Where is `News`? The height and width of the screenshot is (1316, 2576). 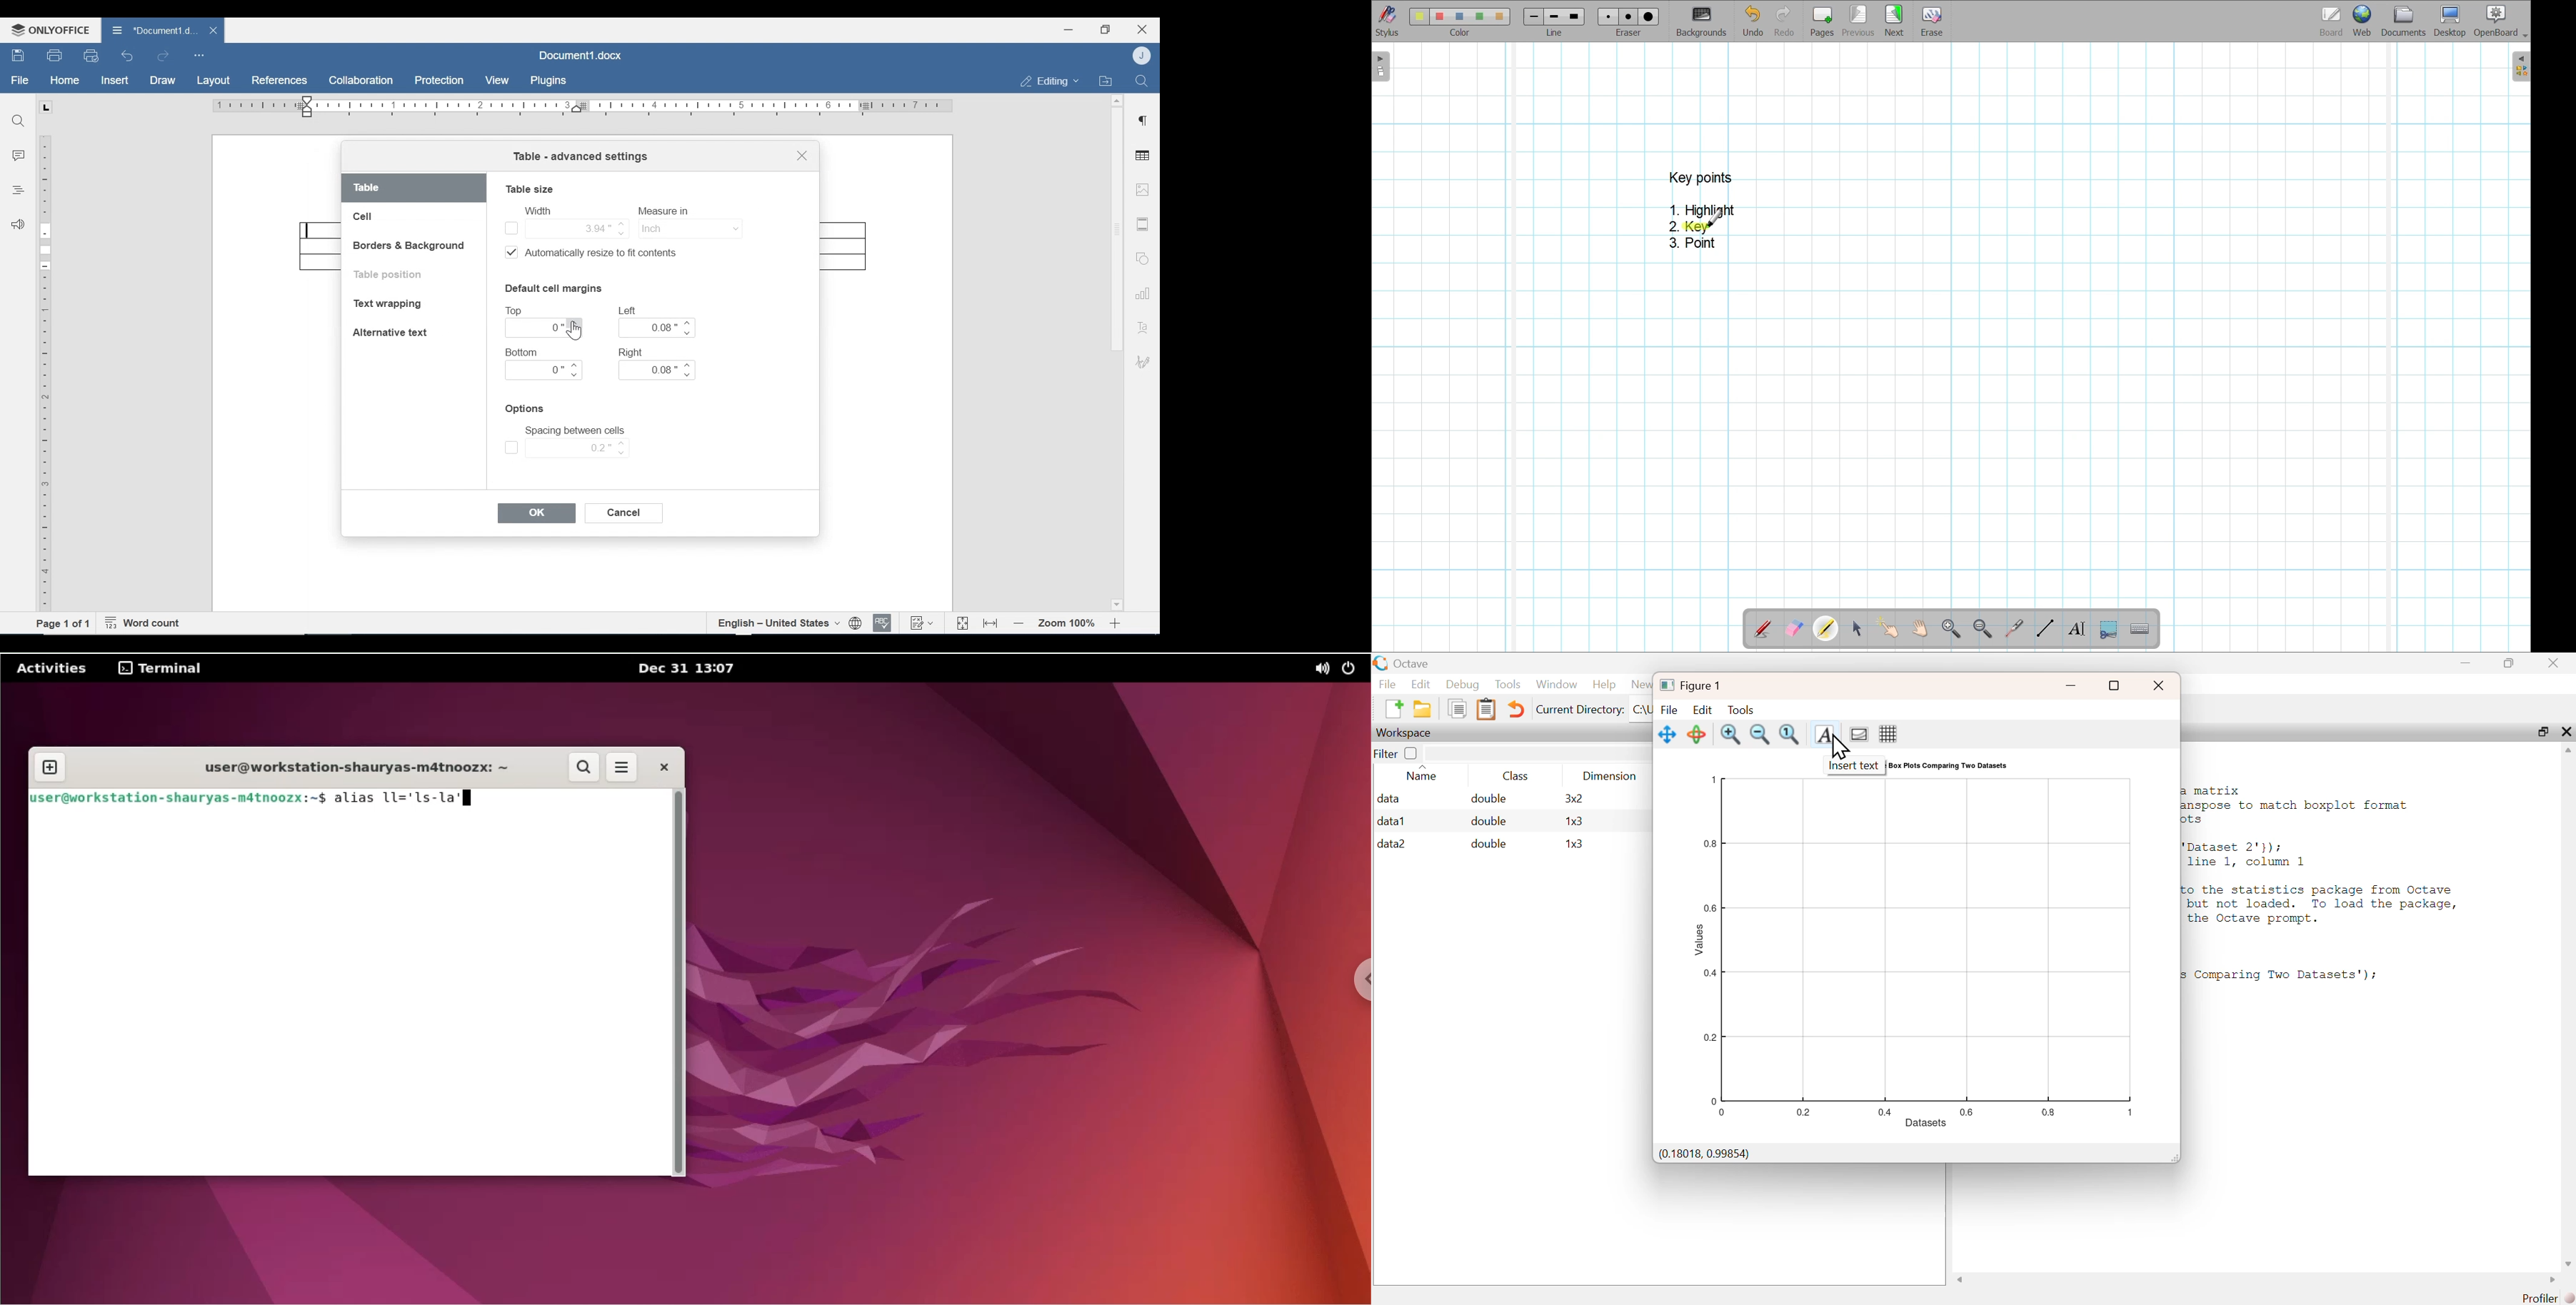 News is located at coordinates (1640, 684).